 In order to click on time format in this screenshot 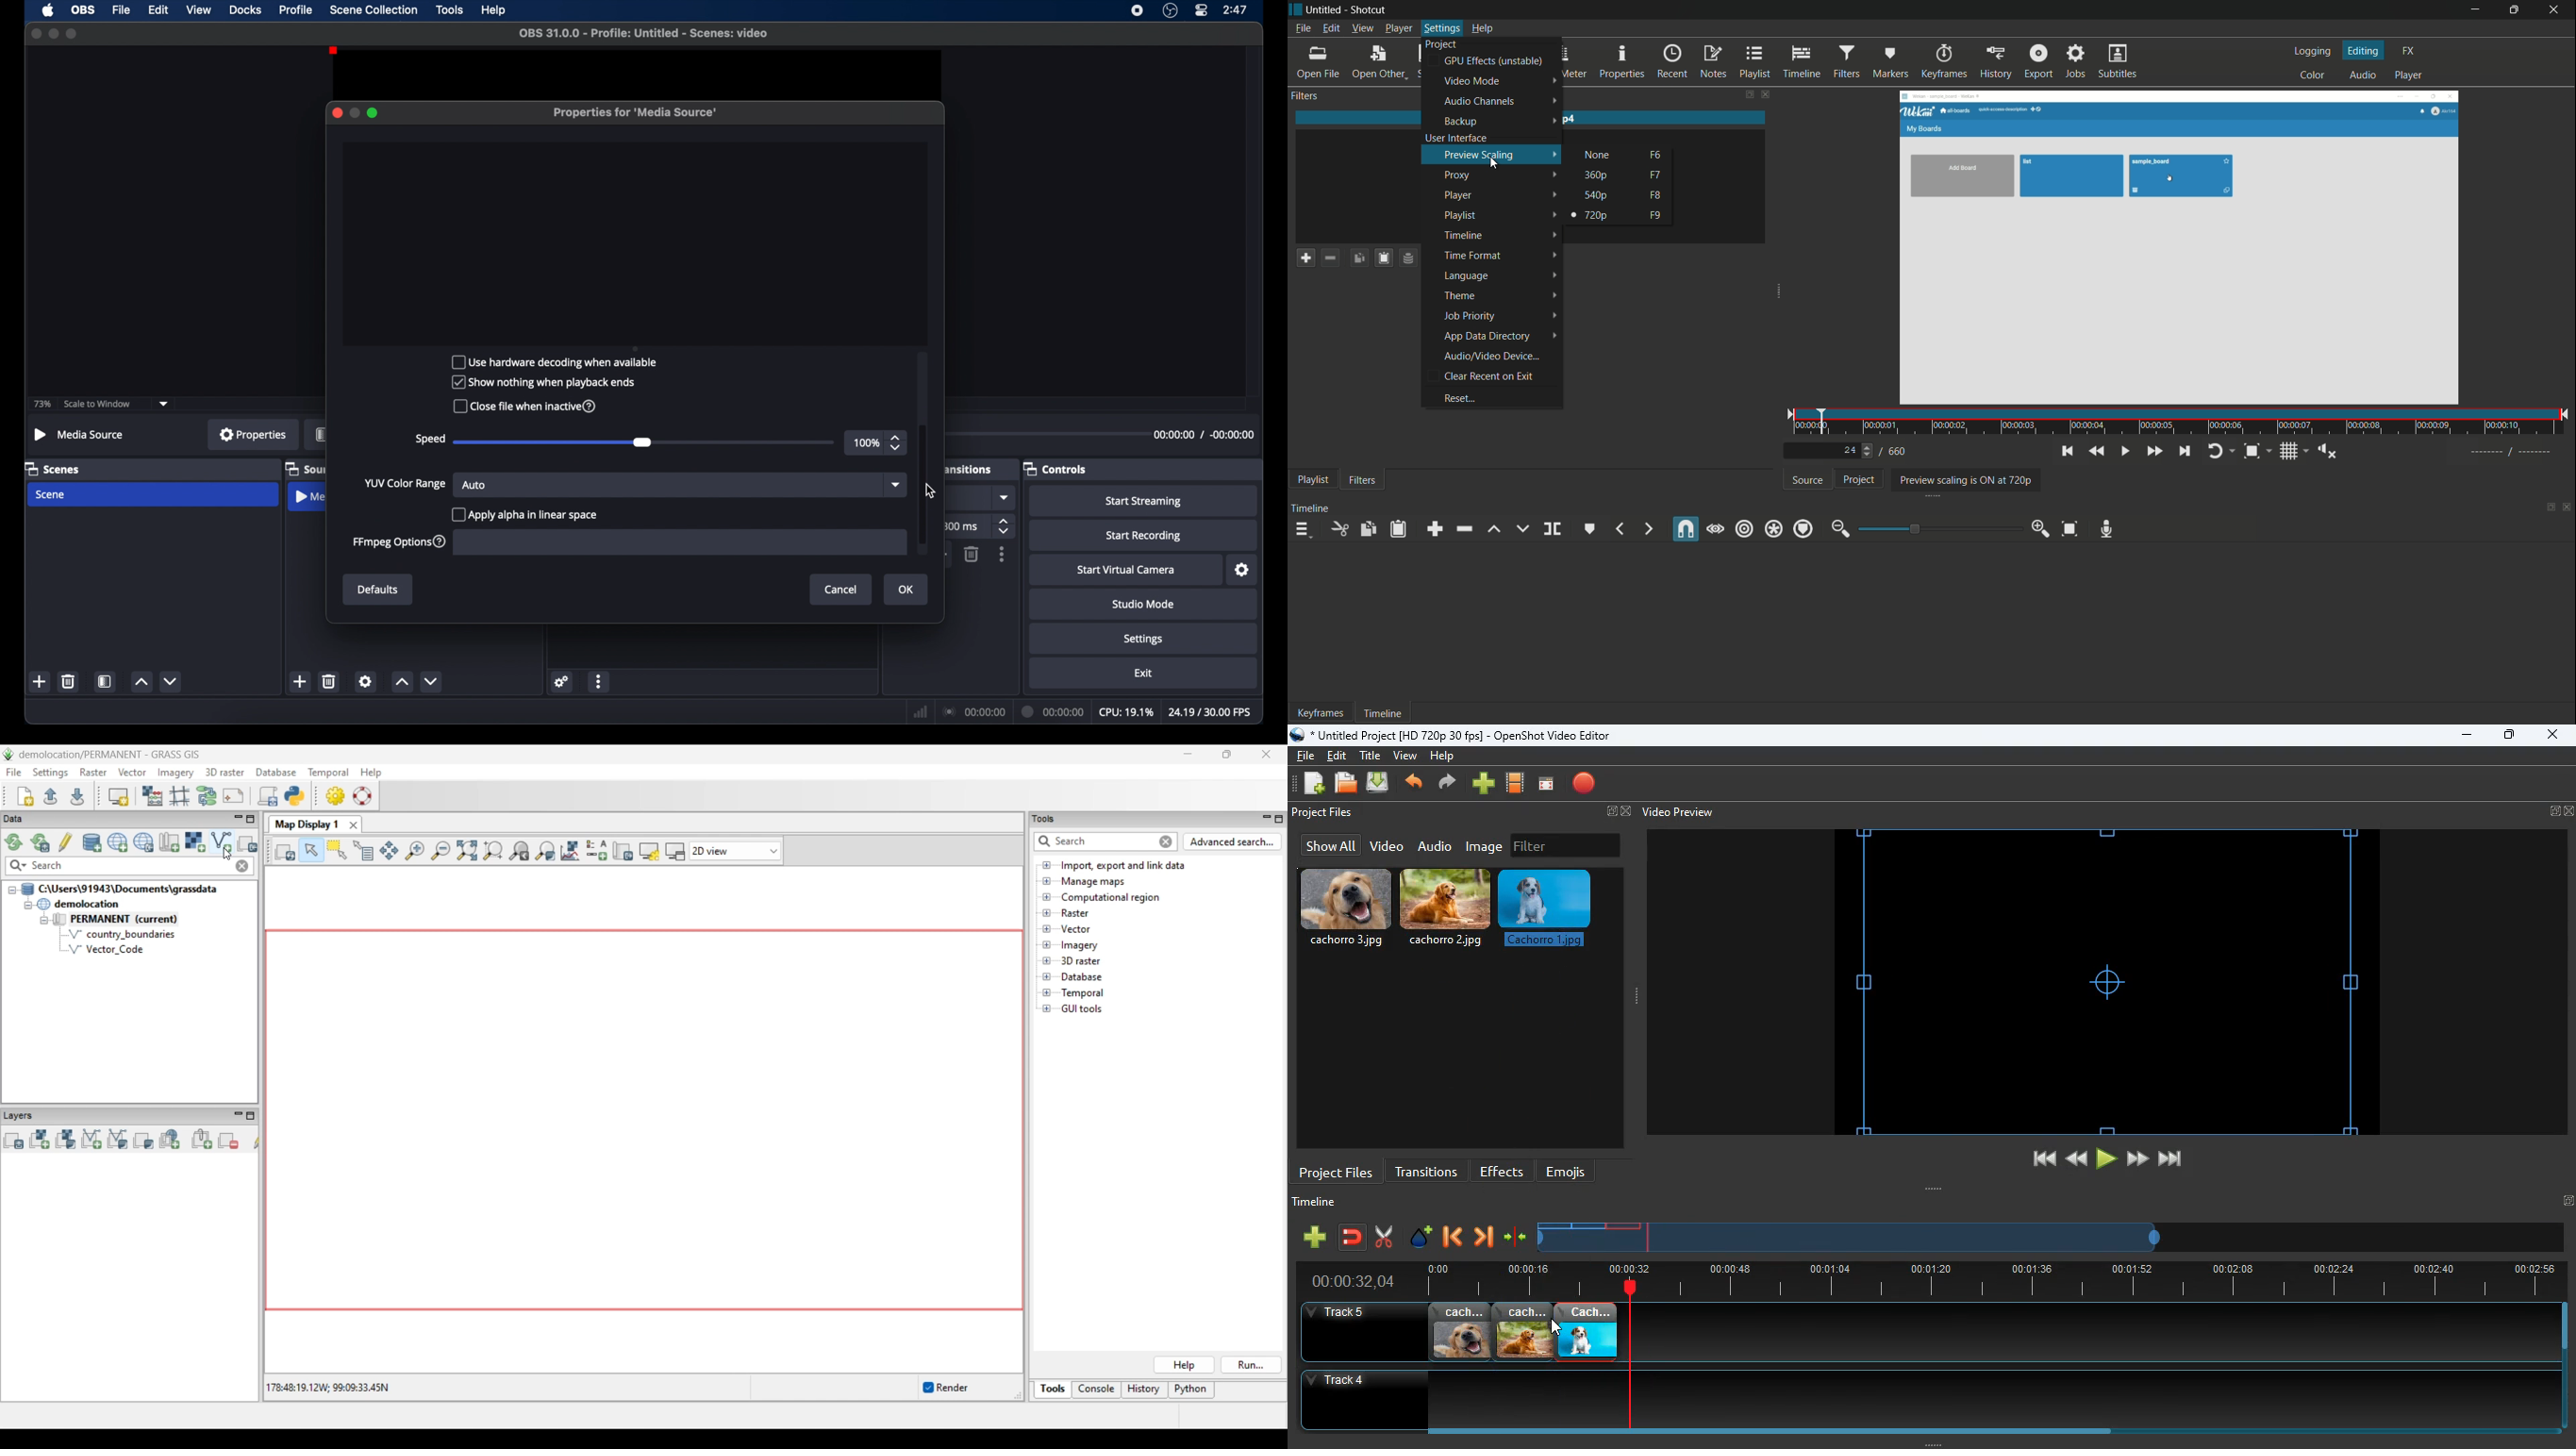, I will do `click(1472, 256)`.